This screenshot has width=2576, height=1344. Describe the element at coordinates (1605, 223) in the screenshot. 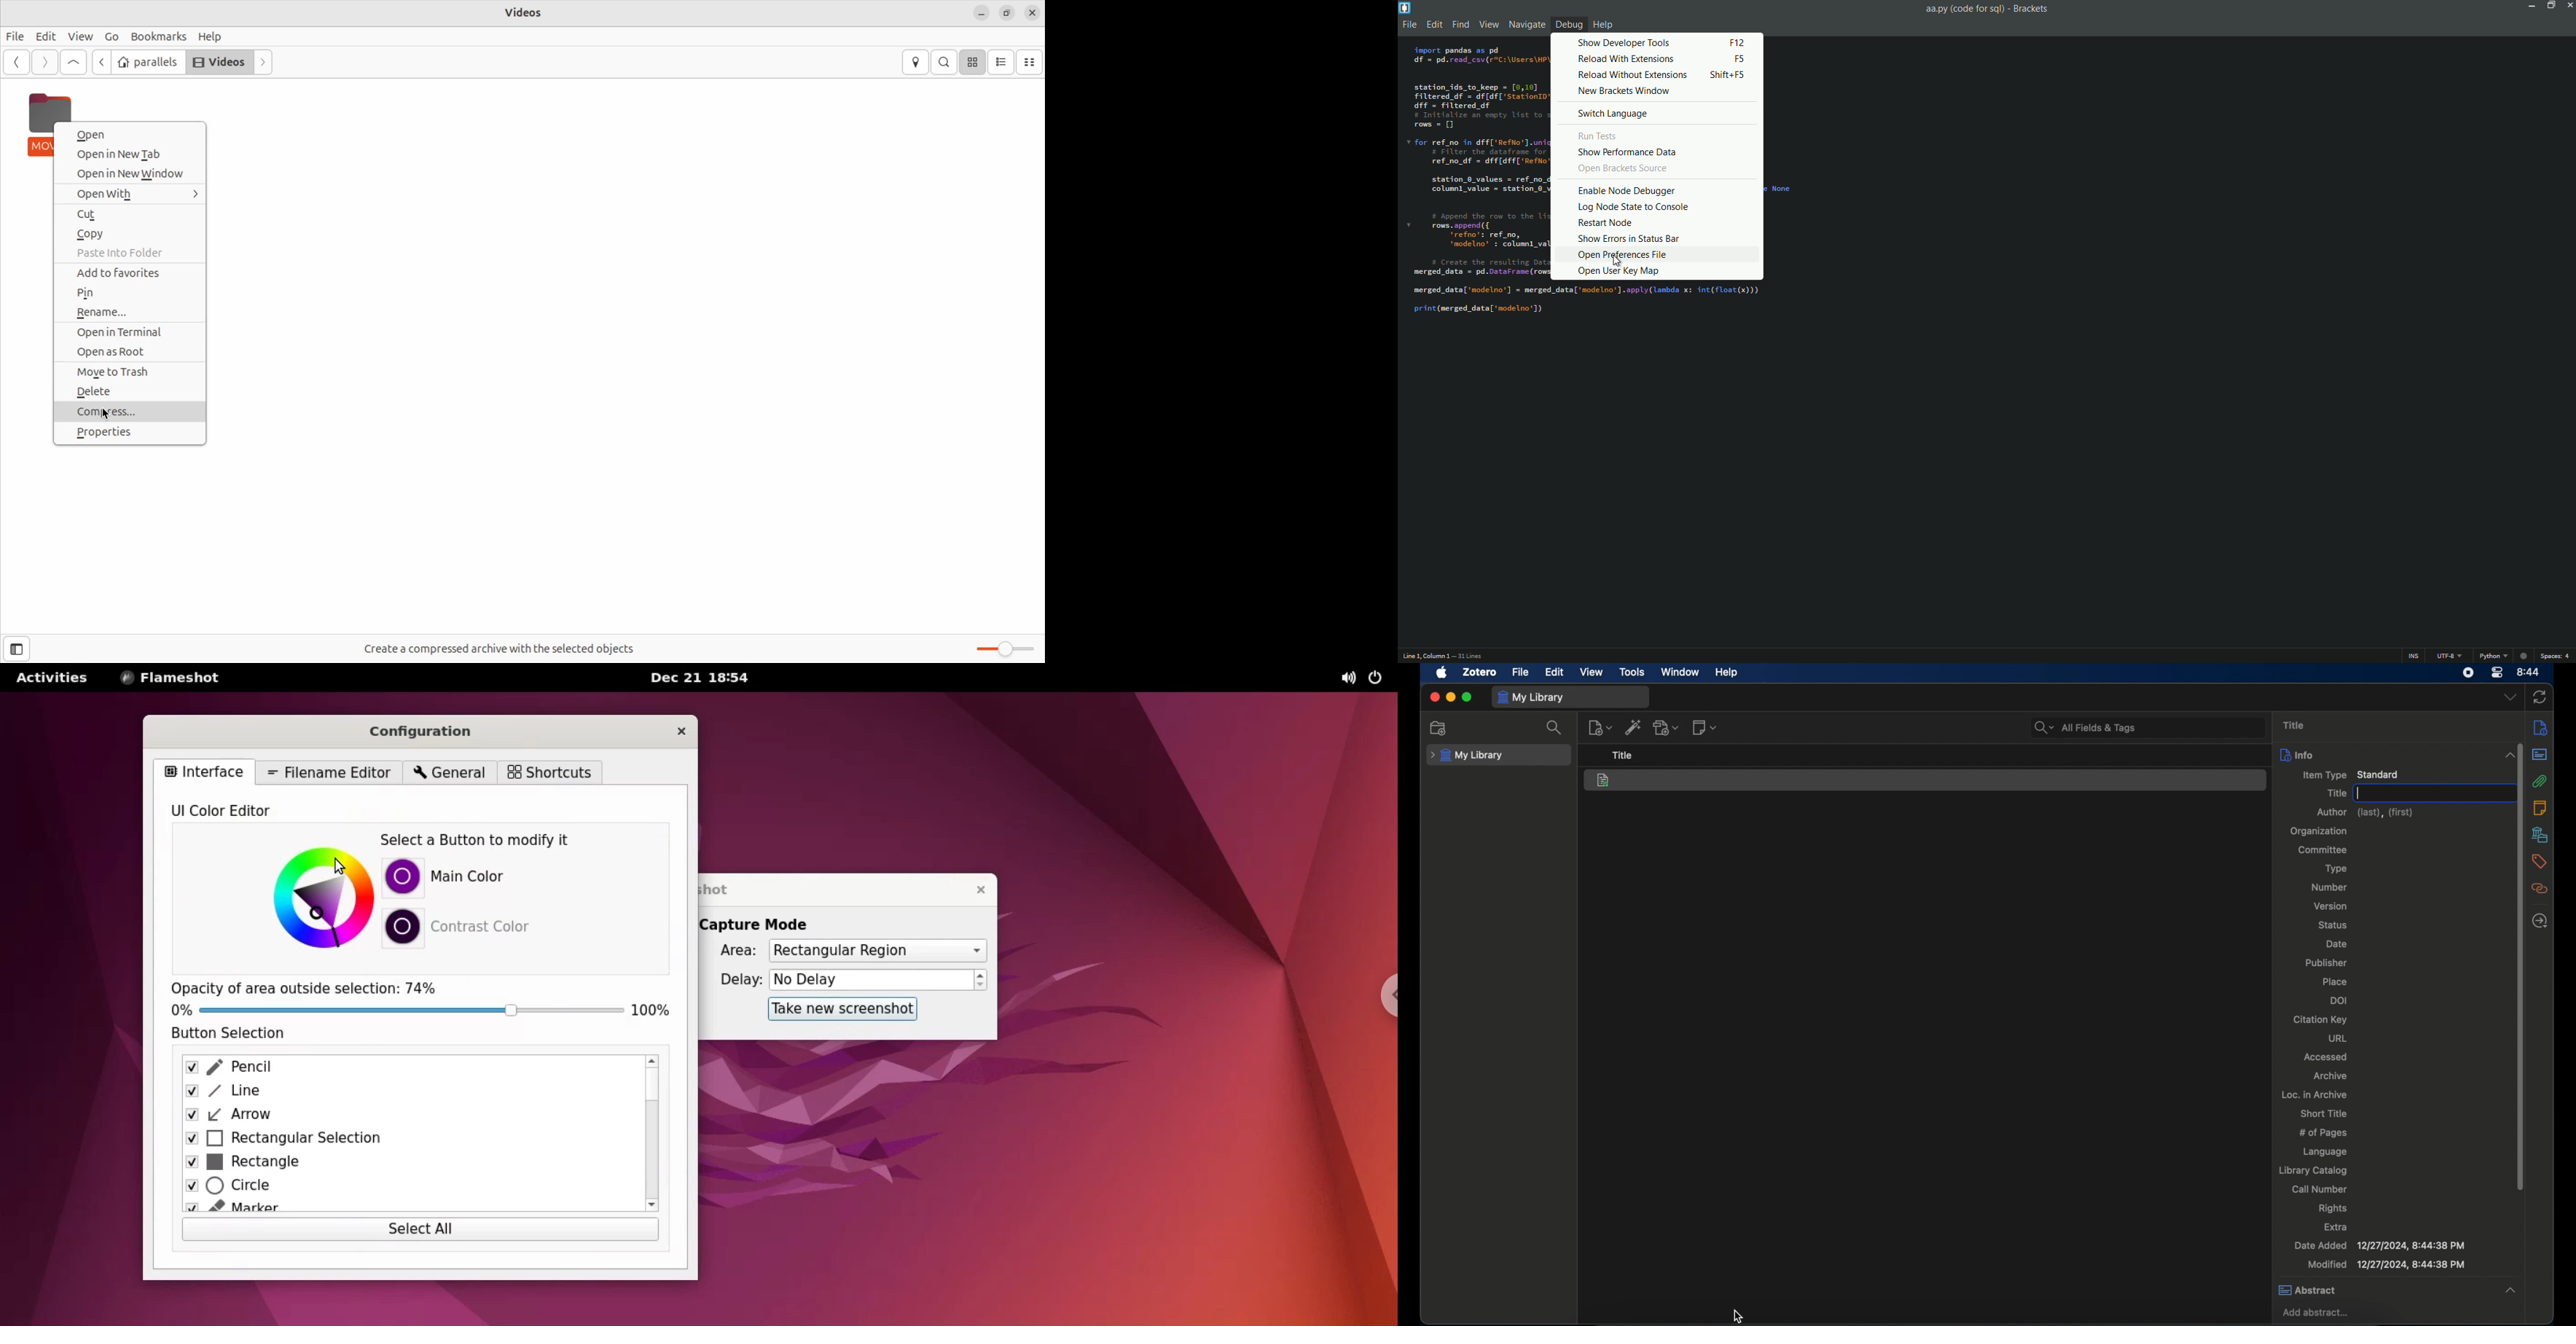

I see `restart node` at that location.